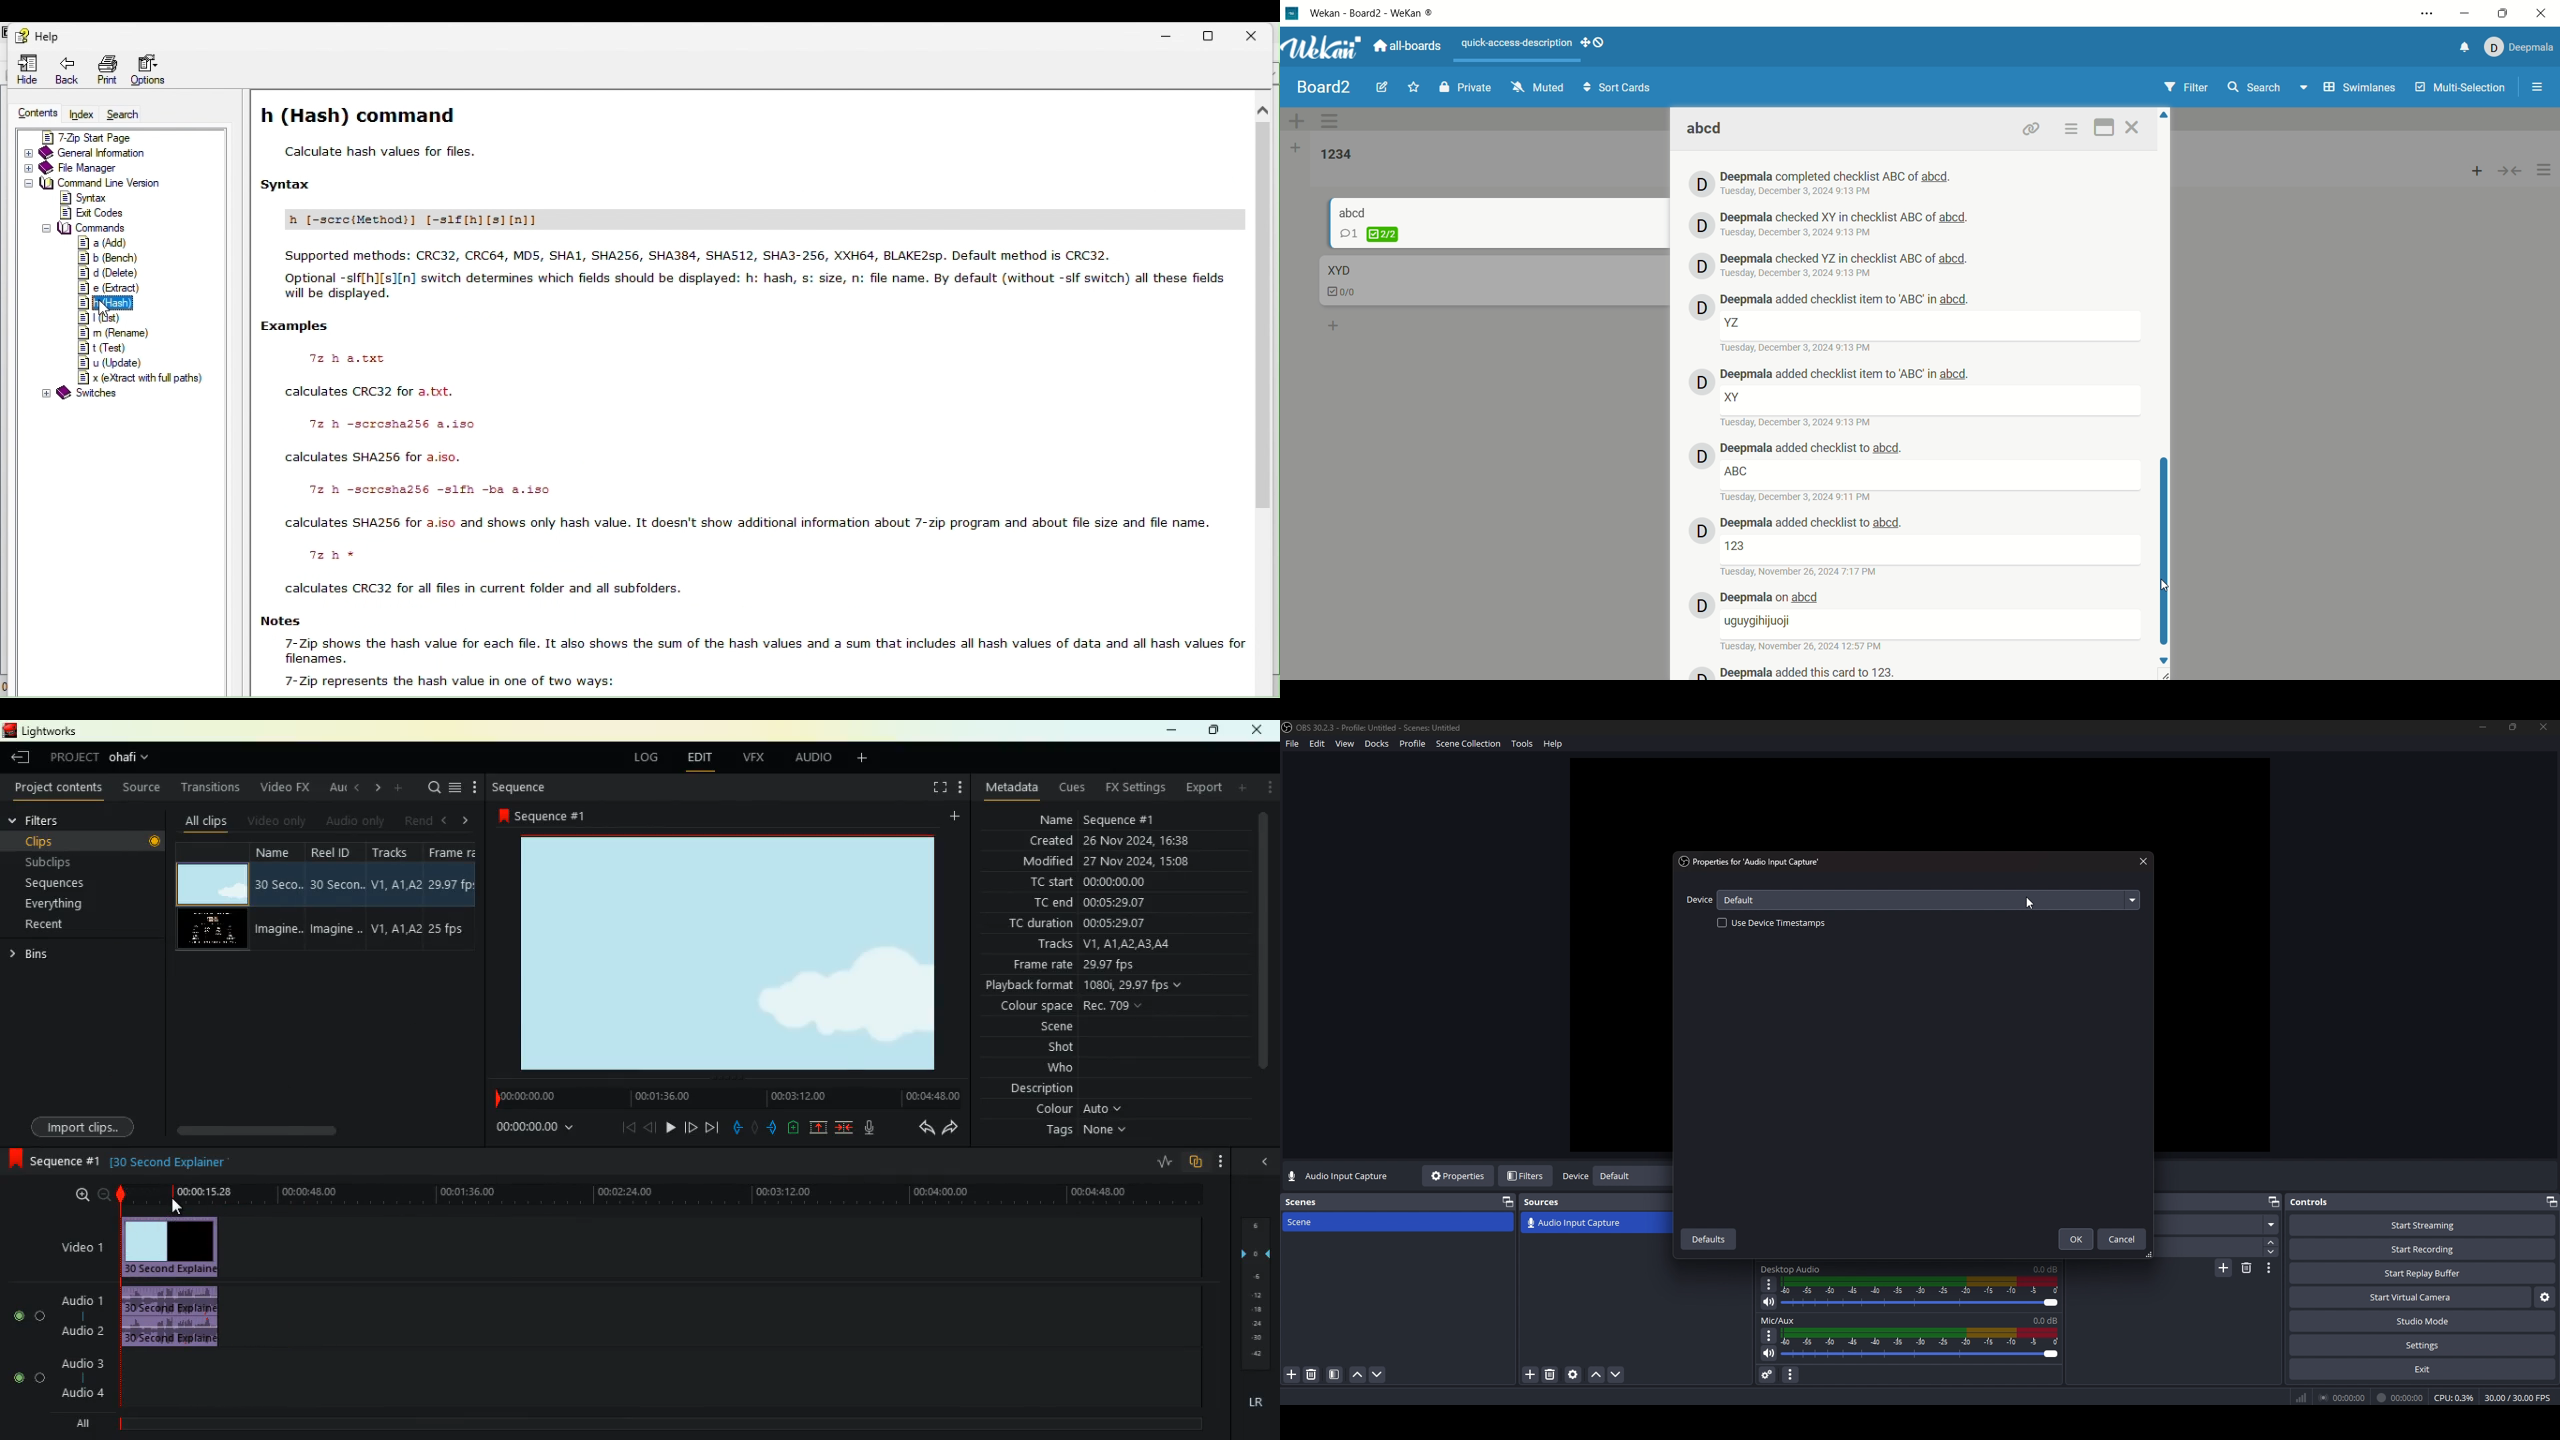 This screenshot has height=1456, width=2576. Describe the element at coordinates (106, 259) in the screenshot. I see `b(bench)` at that location.